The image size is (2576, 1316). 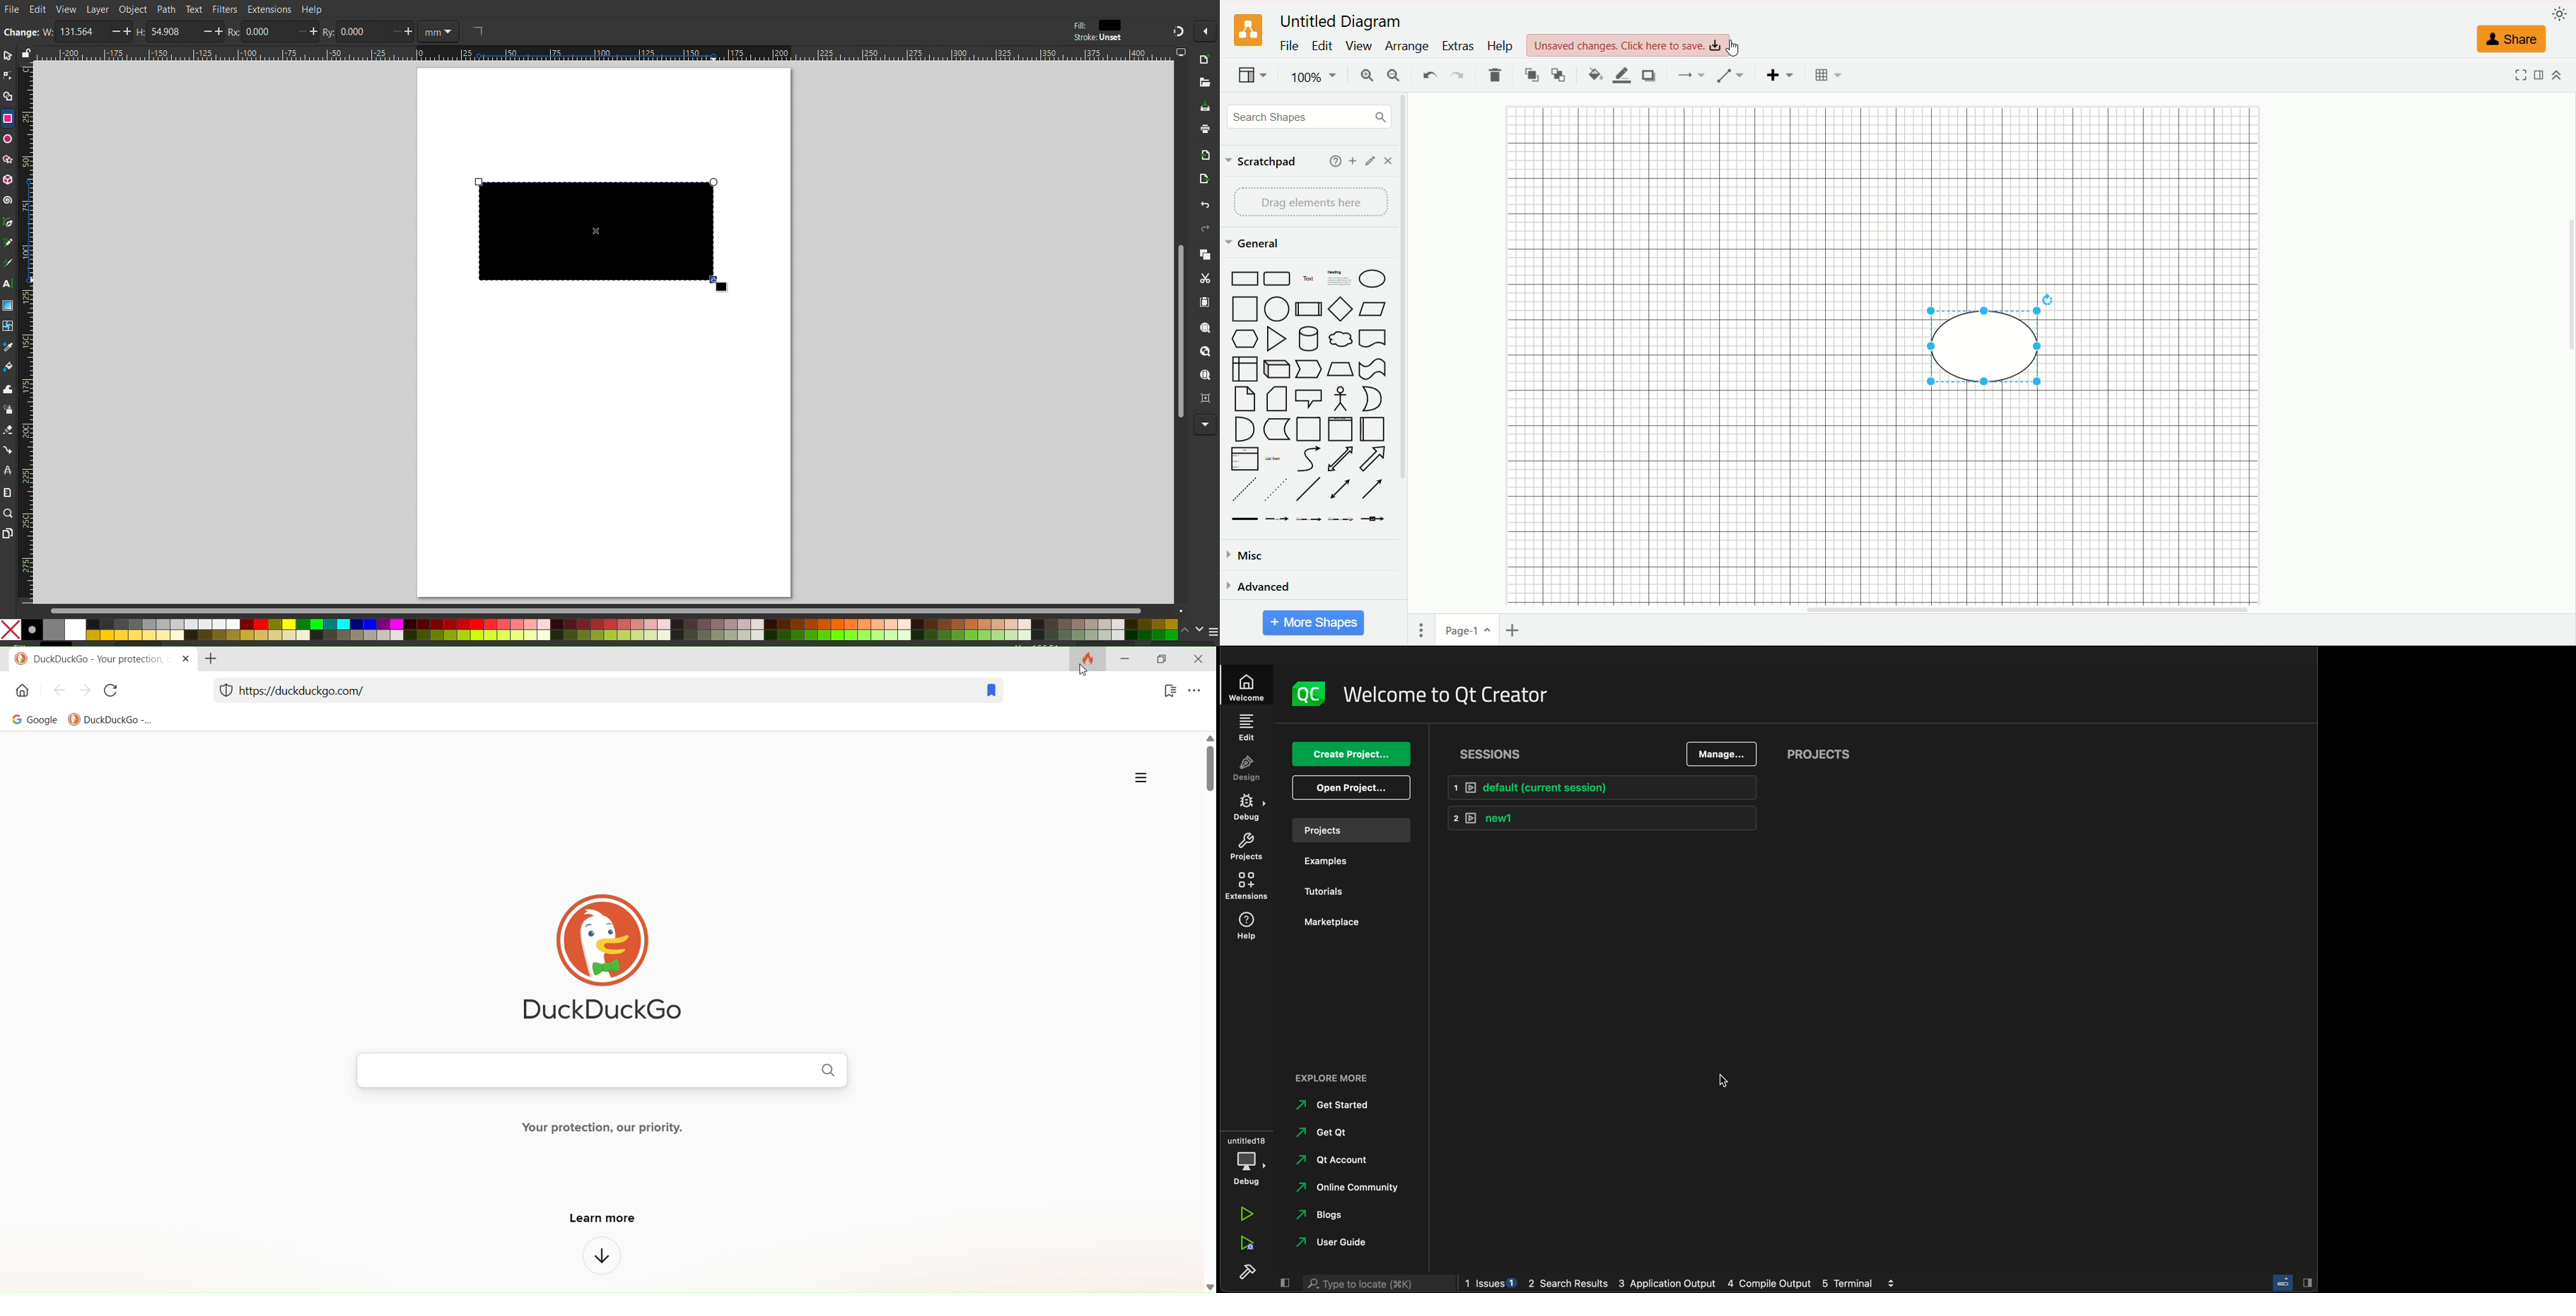 I want to click on Save, so click(x=1202, y=107).